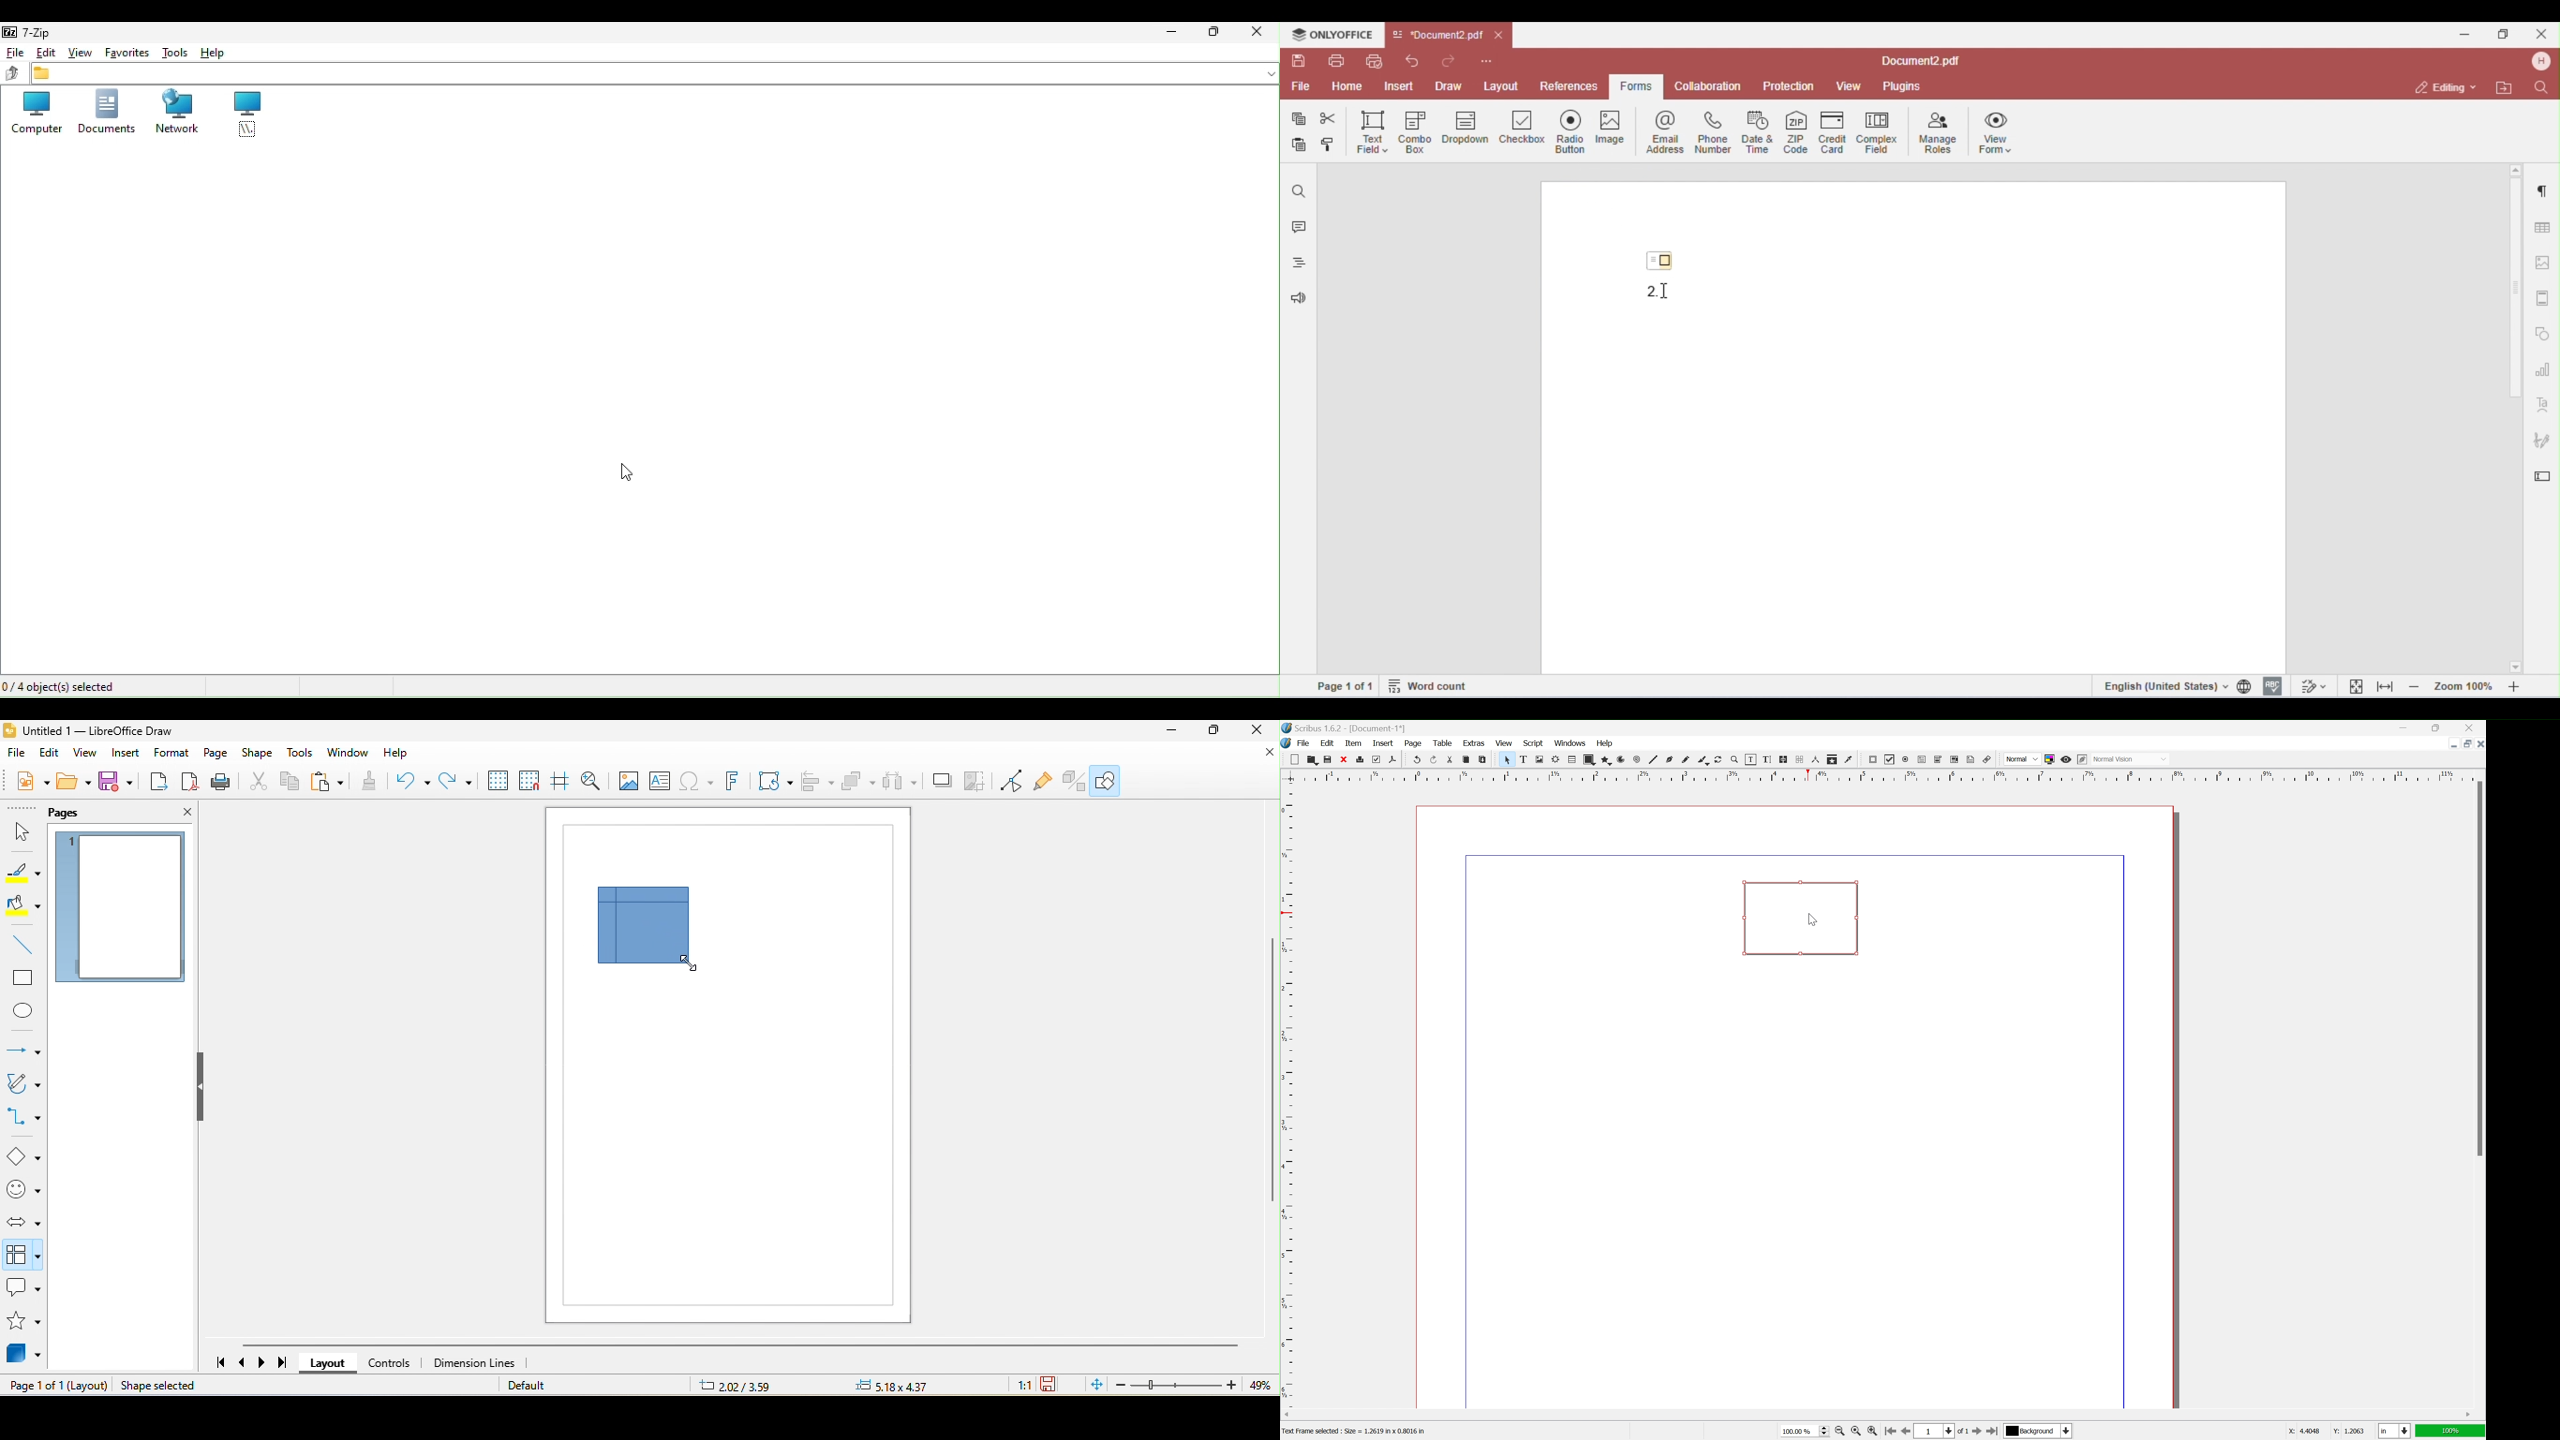 The image size is (2576, 1456). Describe the element at coordinates (216, 753) in the screenshot. I see `page` at that location.